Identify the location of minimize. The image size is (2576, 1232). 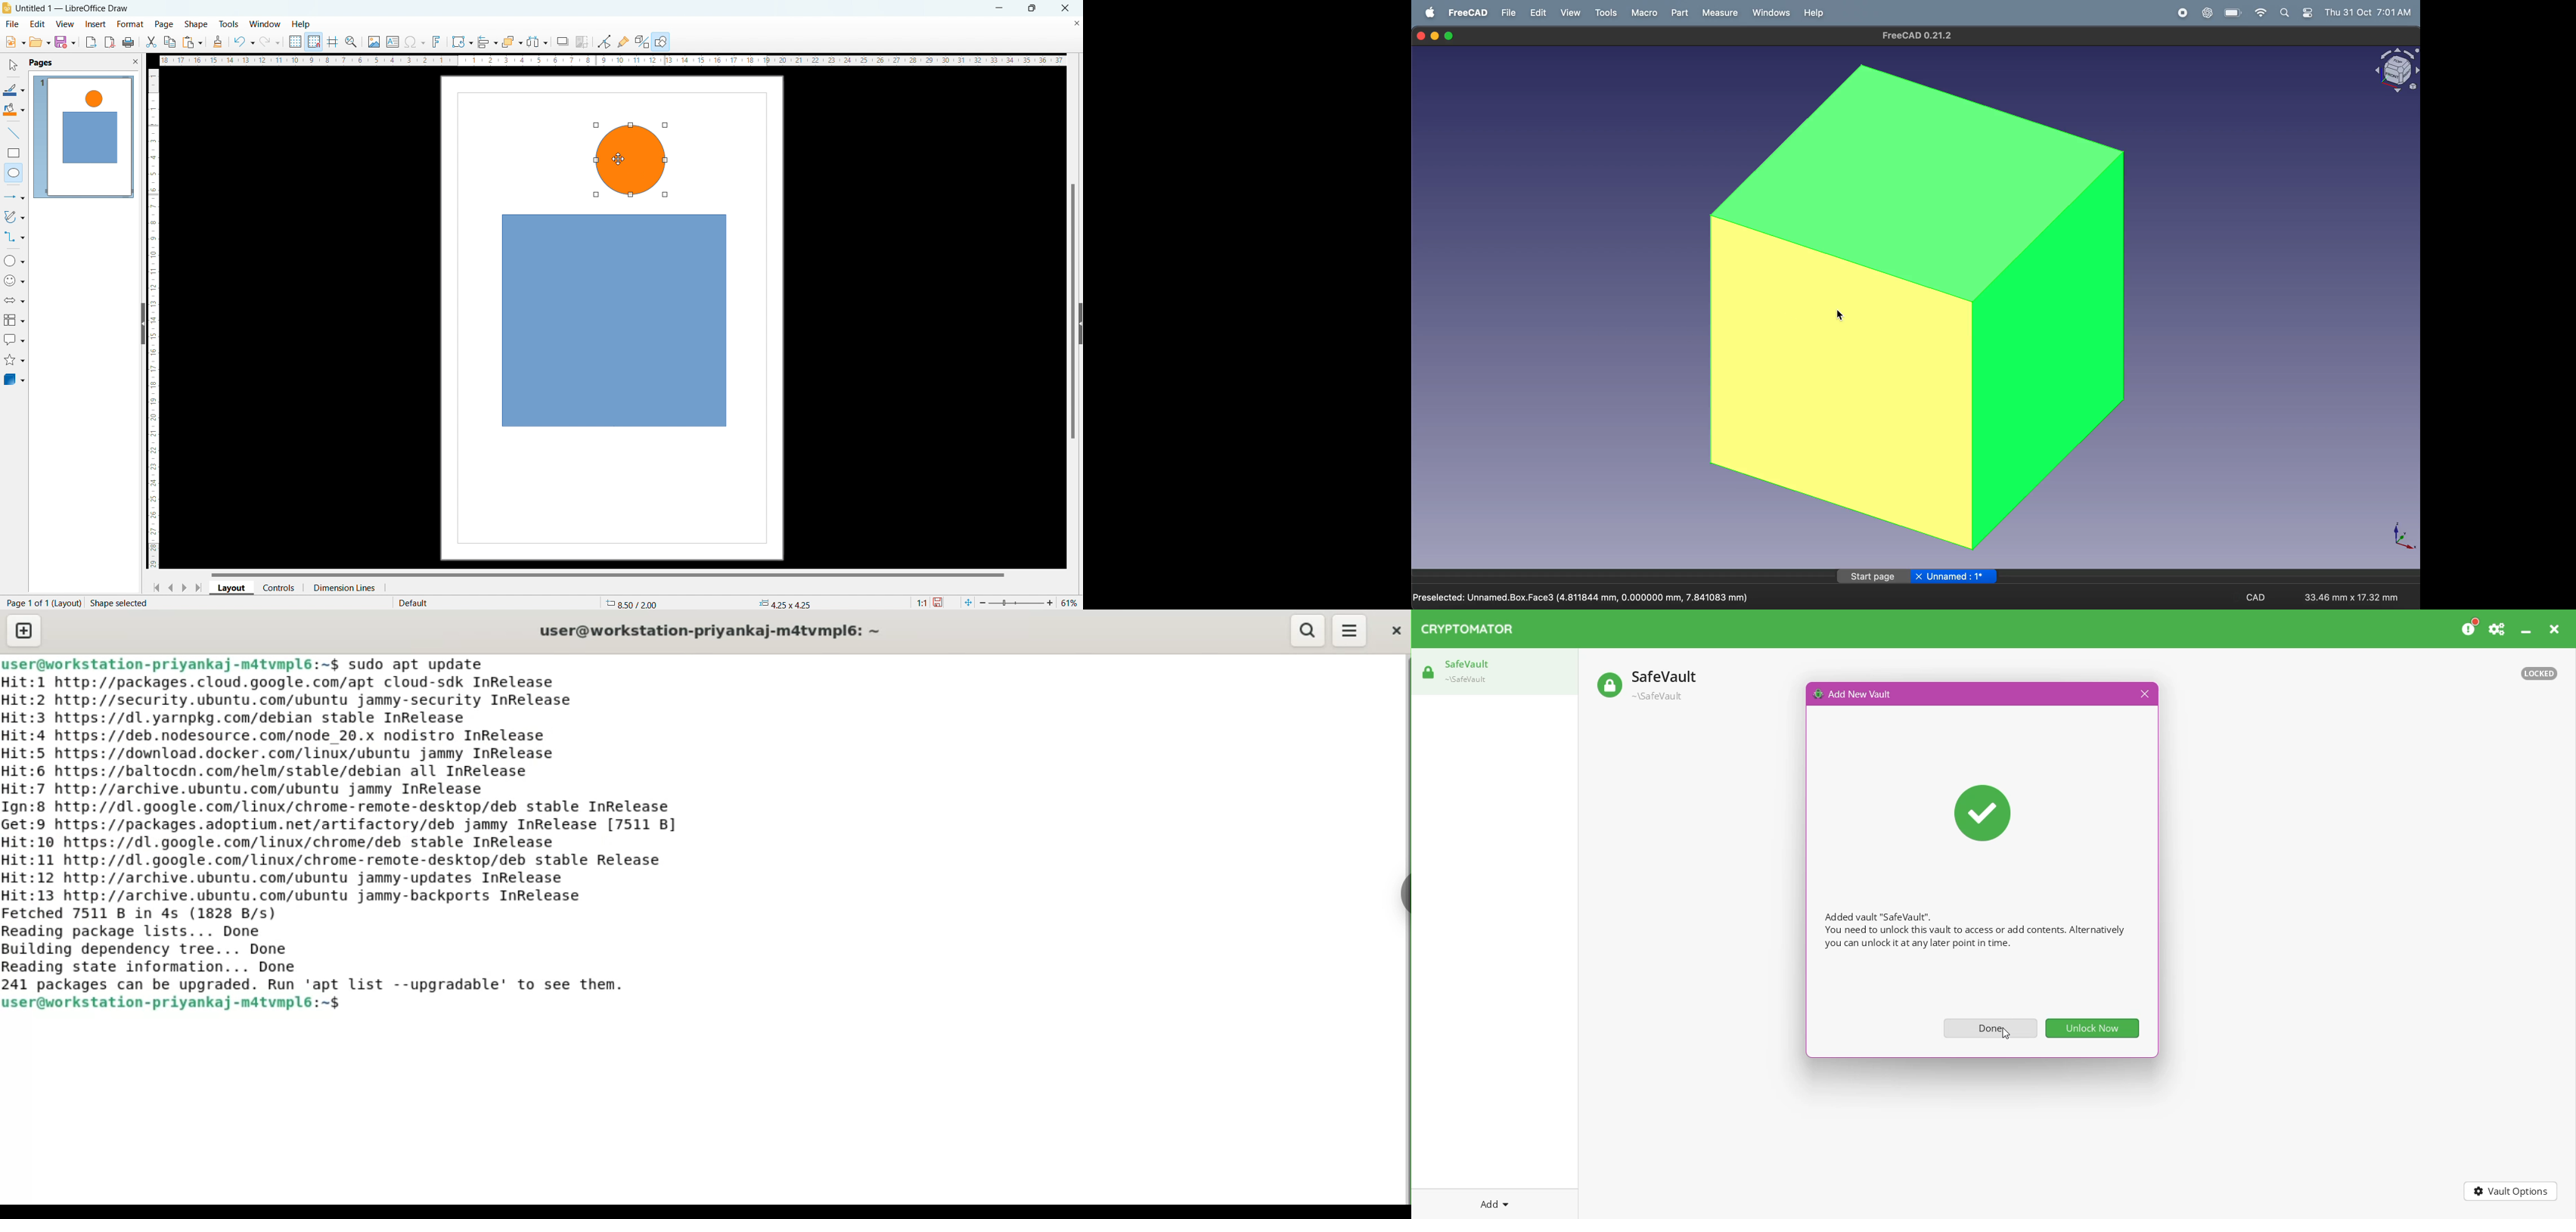
(998, 7).